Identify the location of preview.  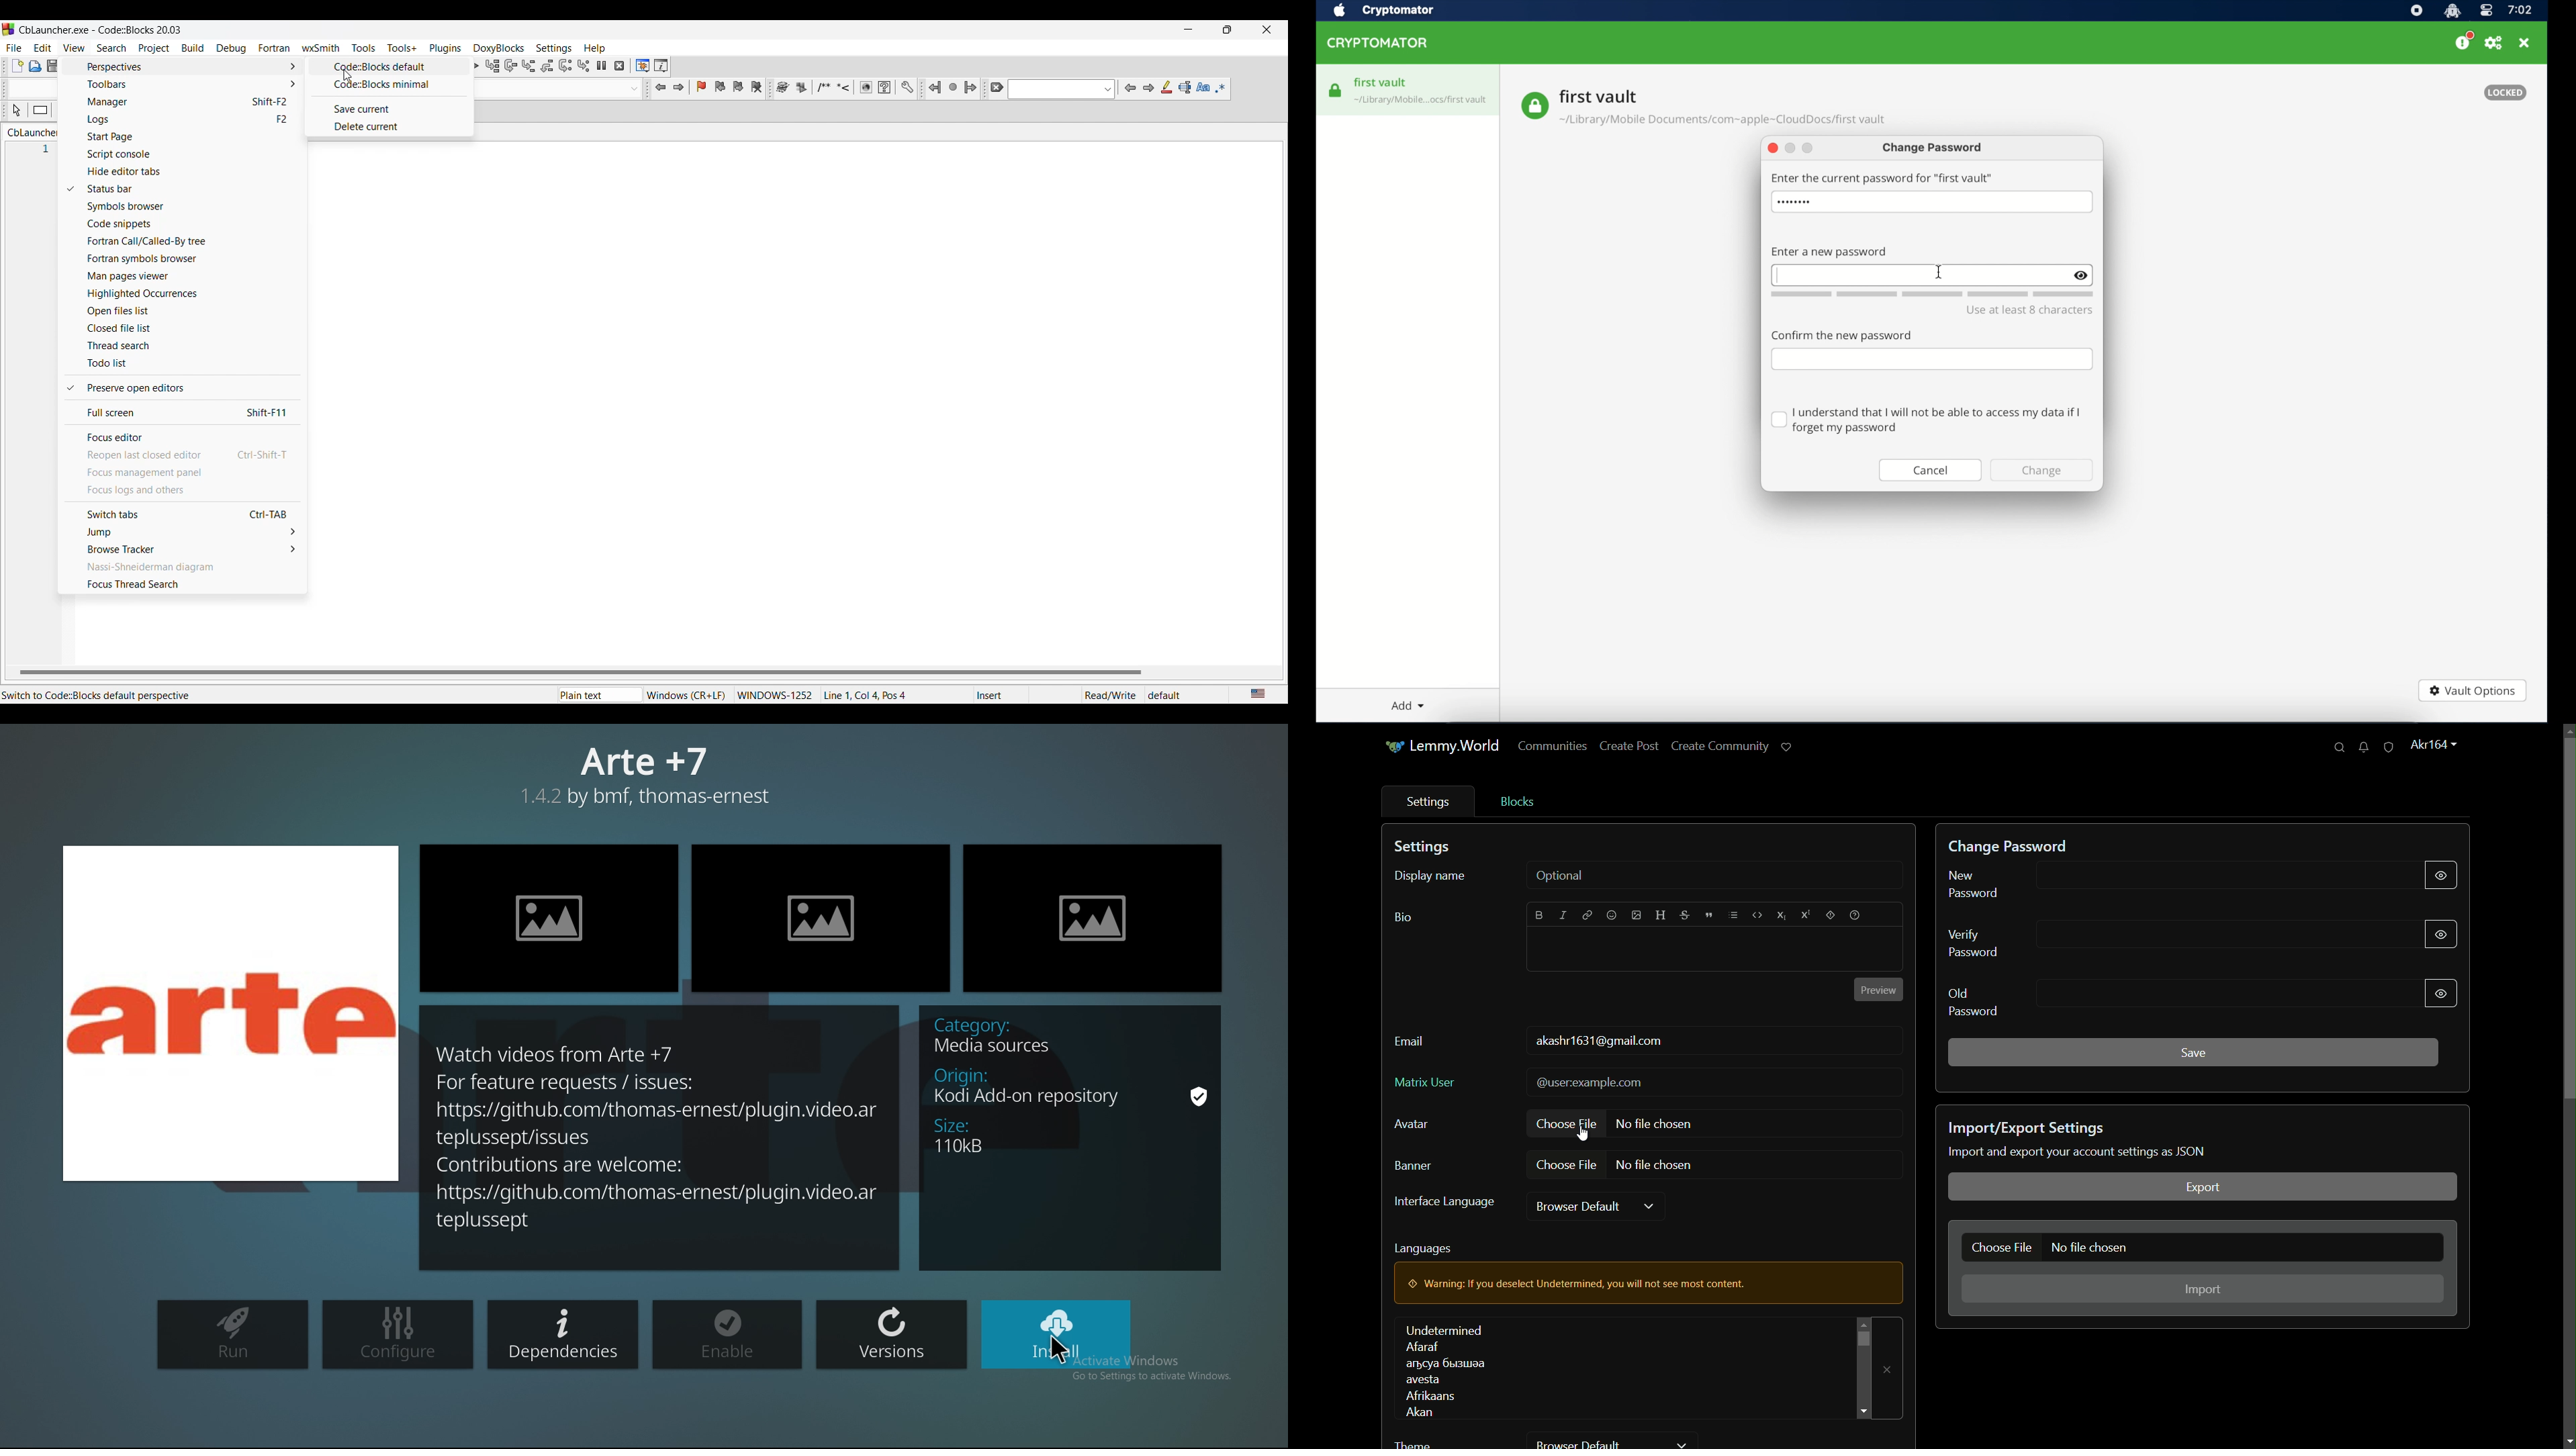
(823, 918).